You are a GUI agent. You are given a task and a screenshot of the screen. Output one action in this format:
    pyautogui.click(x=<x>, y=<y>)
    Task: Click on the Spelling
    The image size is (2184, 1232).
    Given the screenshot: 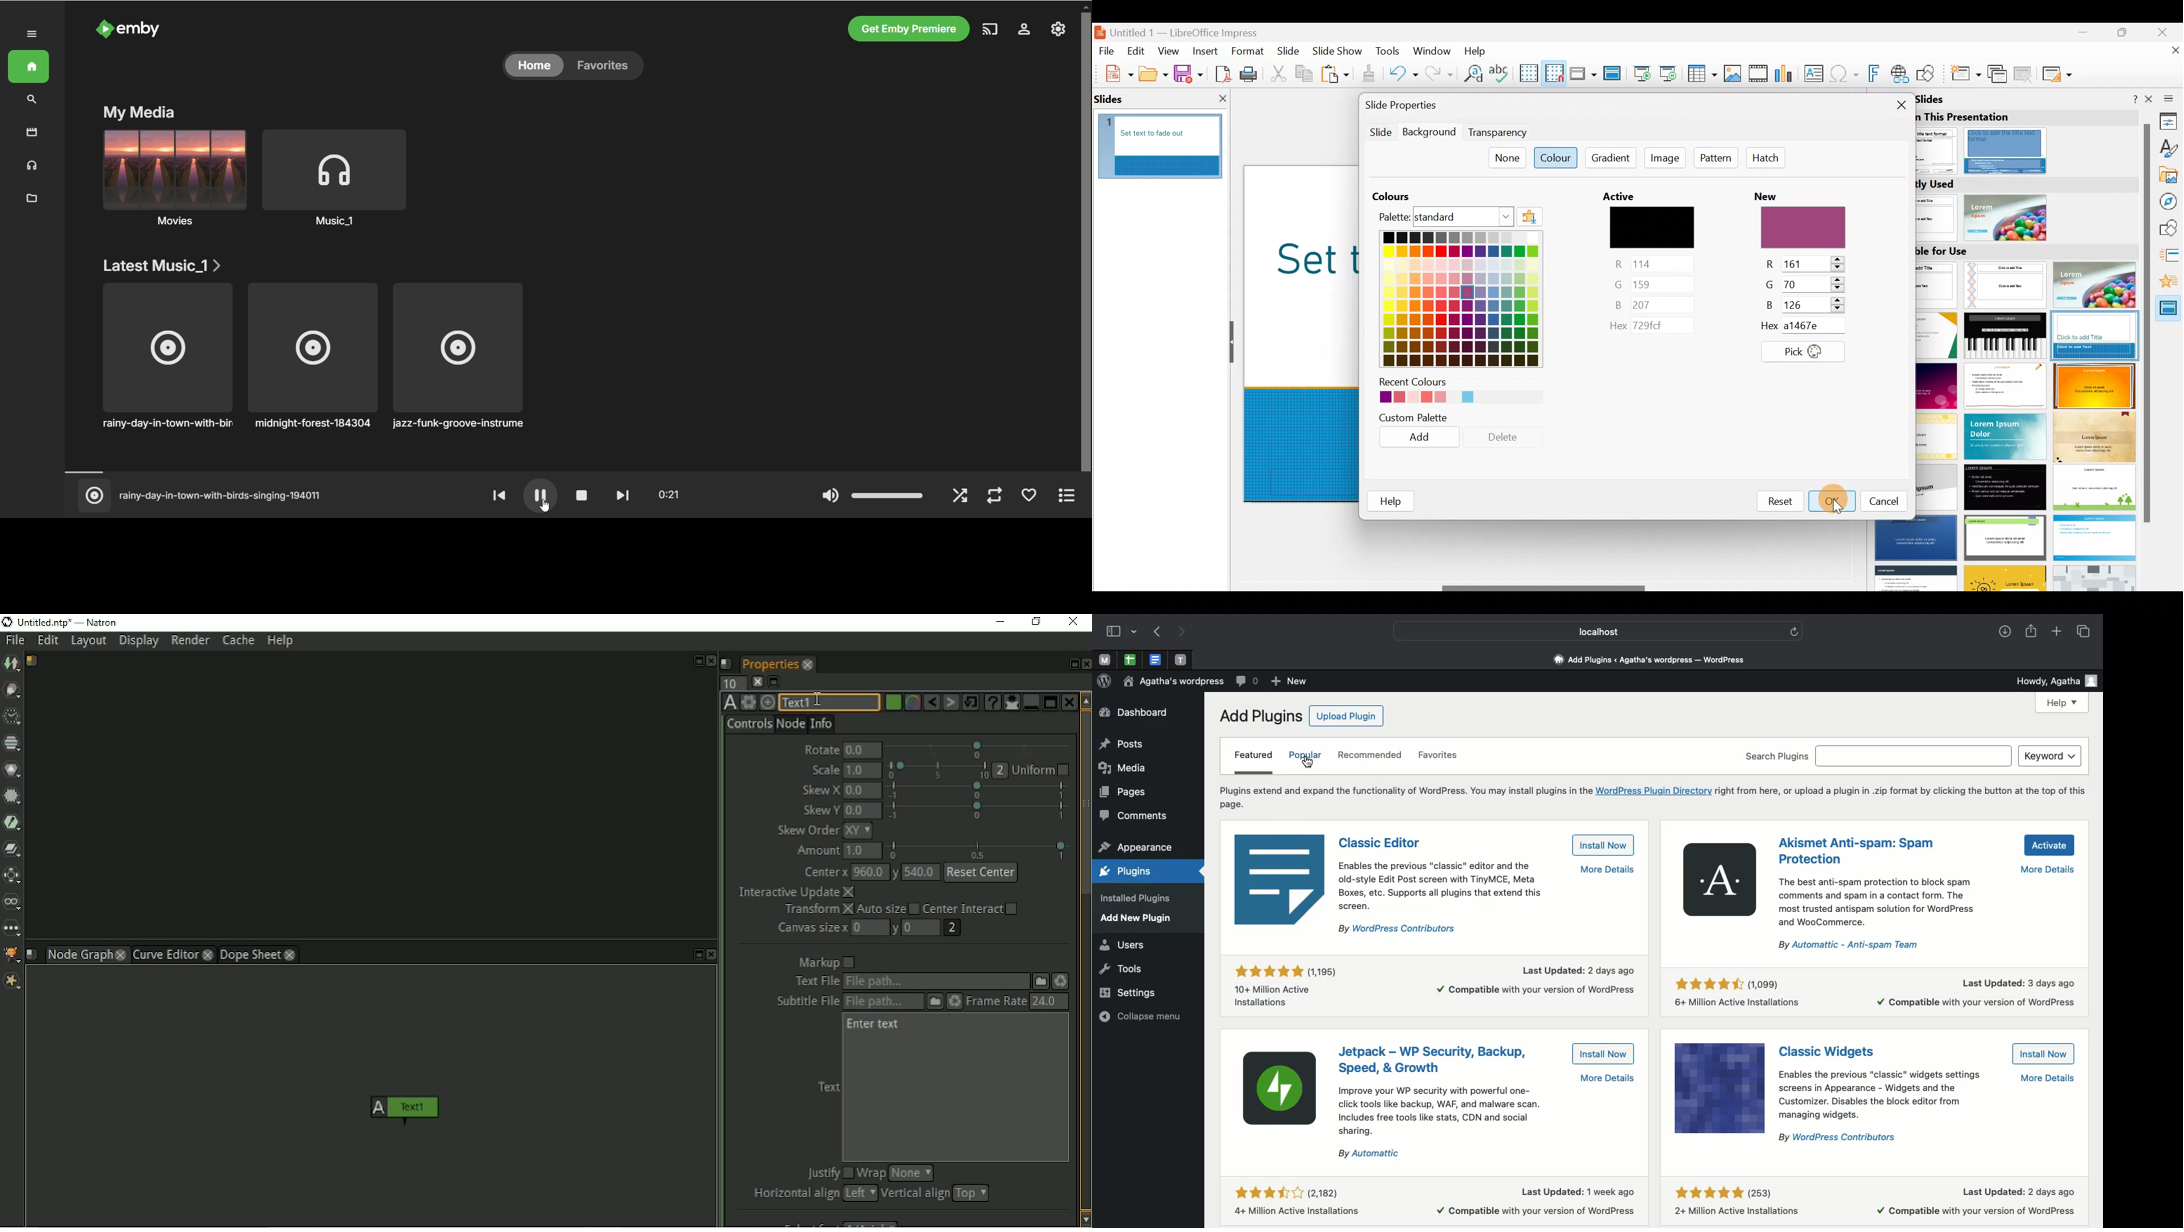 What is the action you would take?
    pyautogui.click(x=1501, y=73)
    